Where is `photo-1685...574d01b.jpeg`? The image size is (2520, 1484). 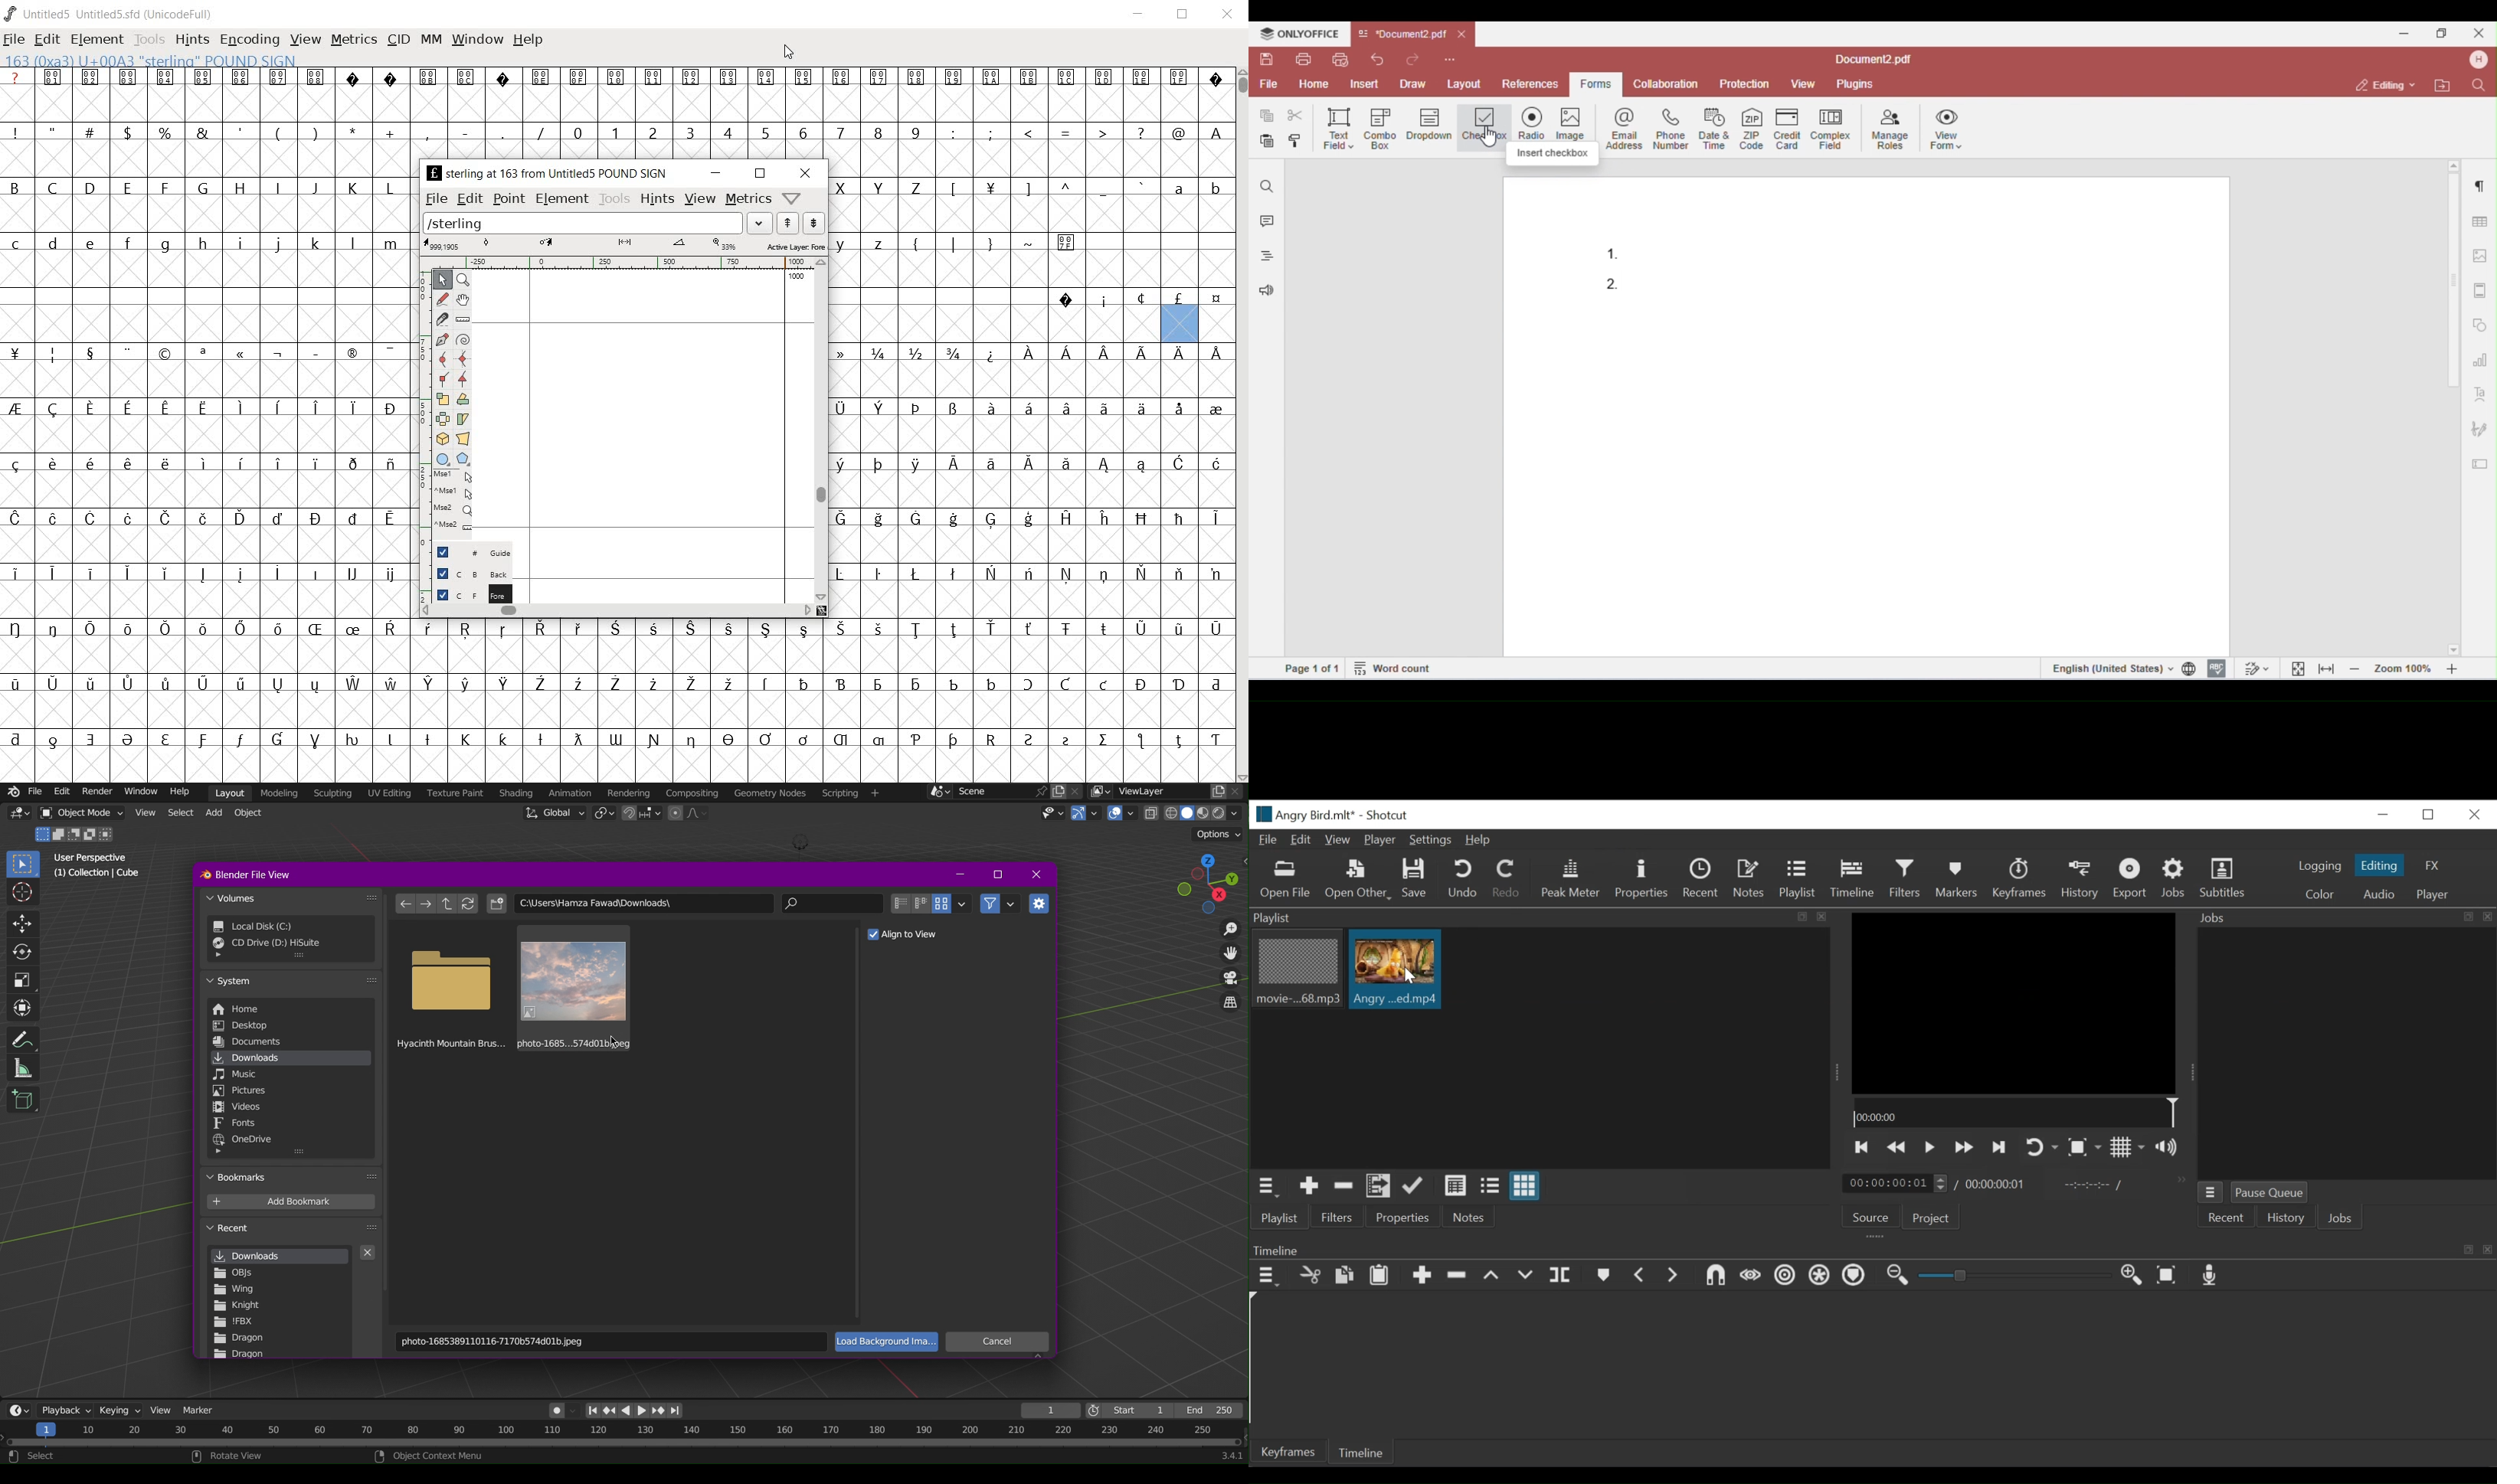
photo-1685...574d01b.jpeg is located at coordinates (573, 987).